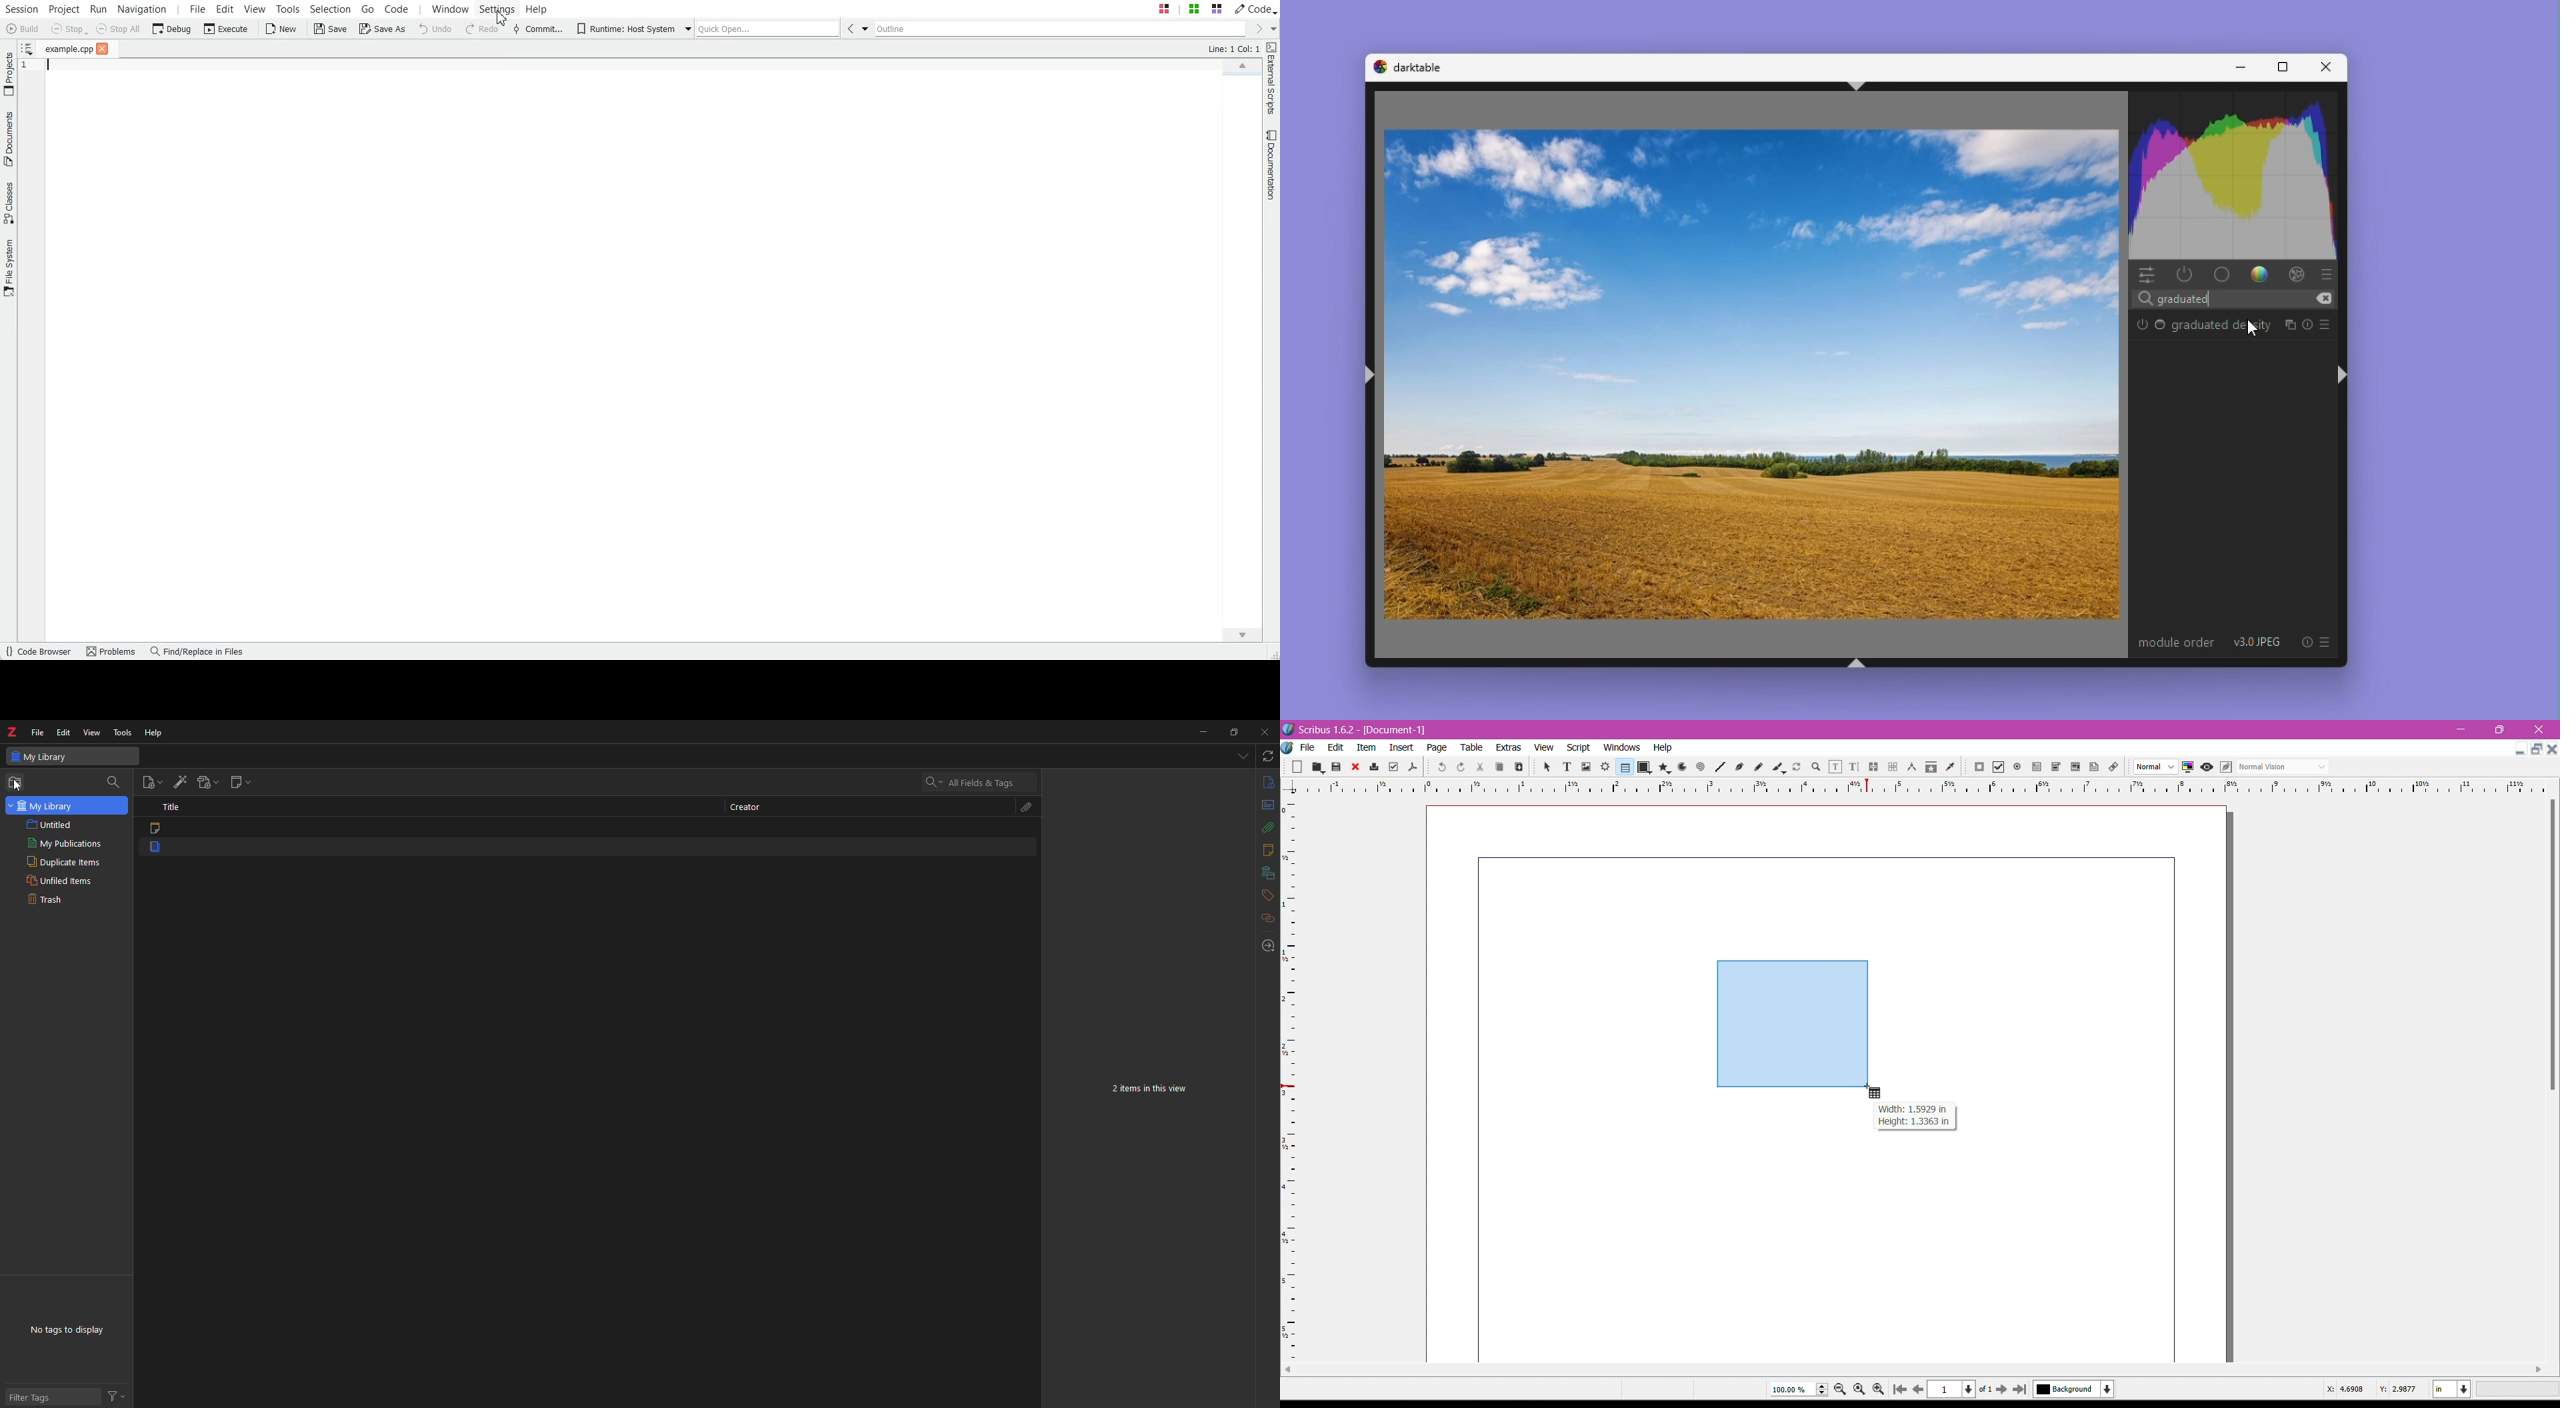  I want to click on trash, so click(50, 901).